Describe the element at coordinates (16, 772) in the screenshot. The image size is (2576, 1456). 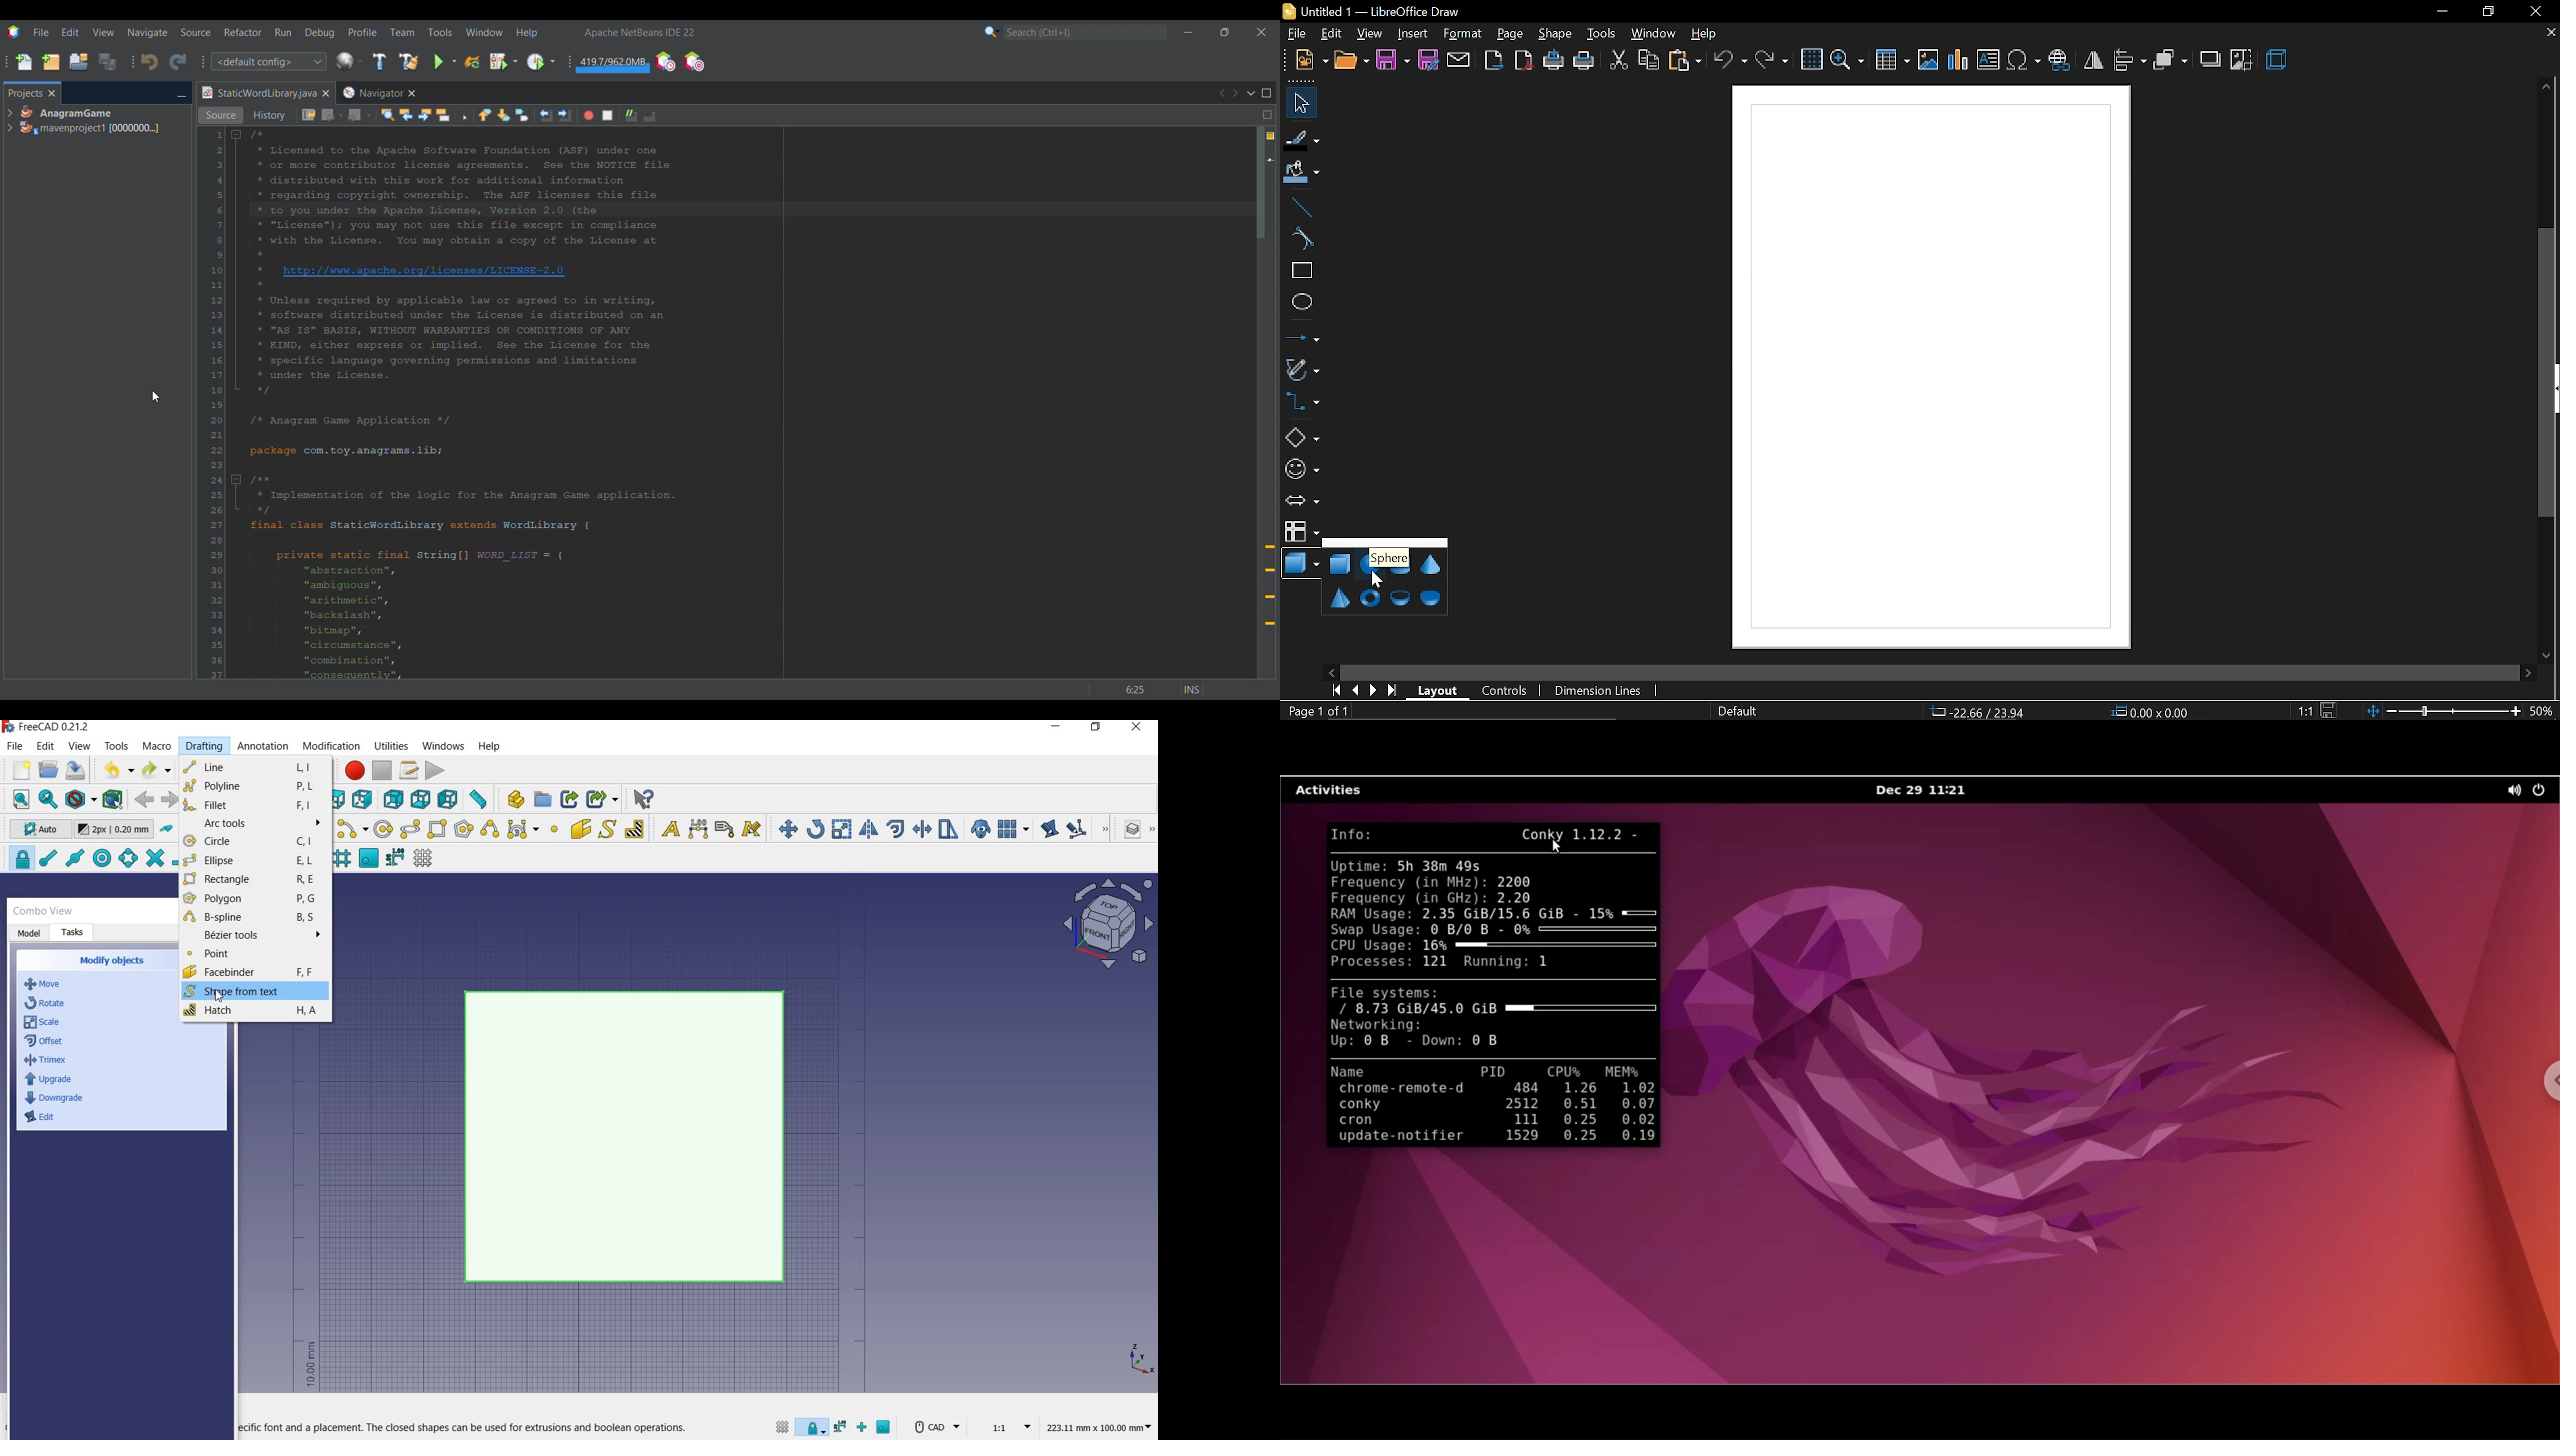
I see `new` at that location.